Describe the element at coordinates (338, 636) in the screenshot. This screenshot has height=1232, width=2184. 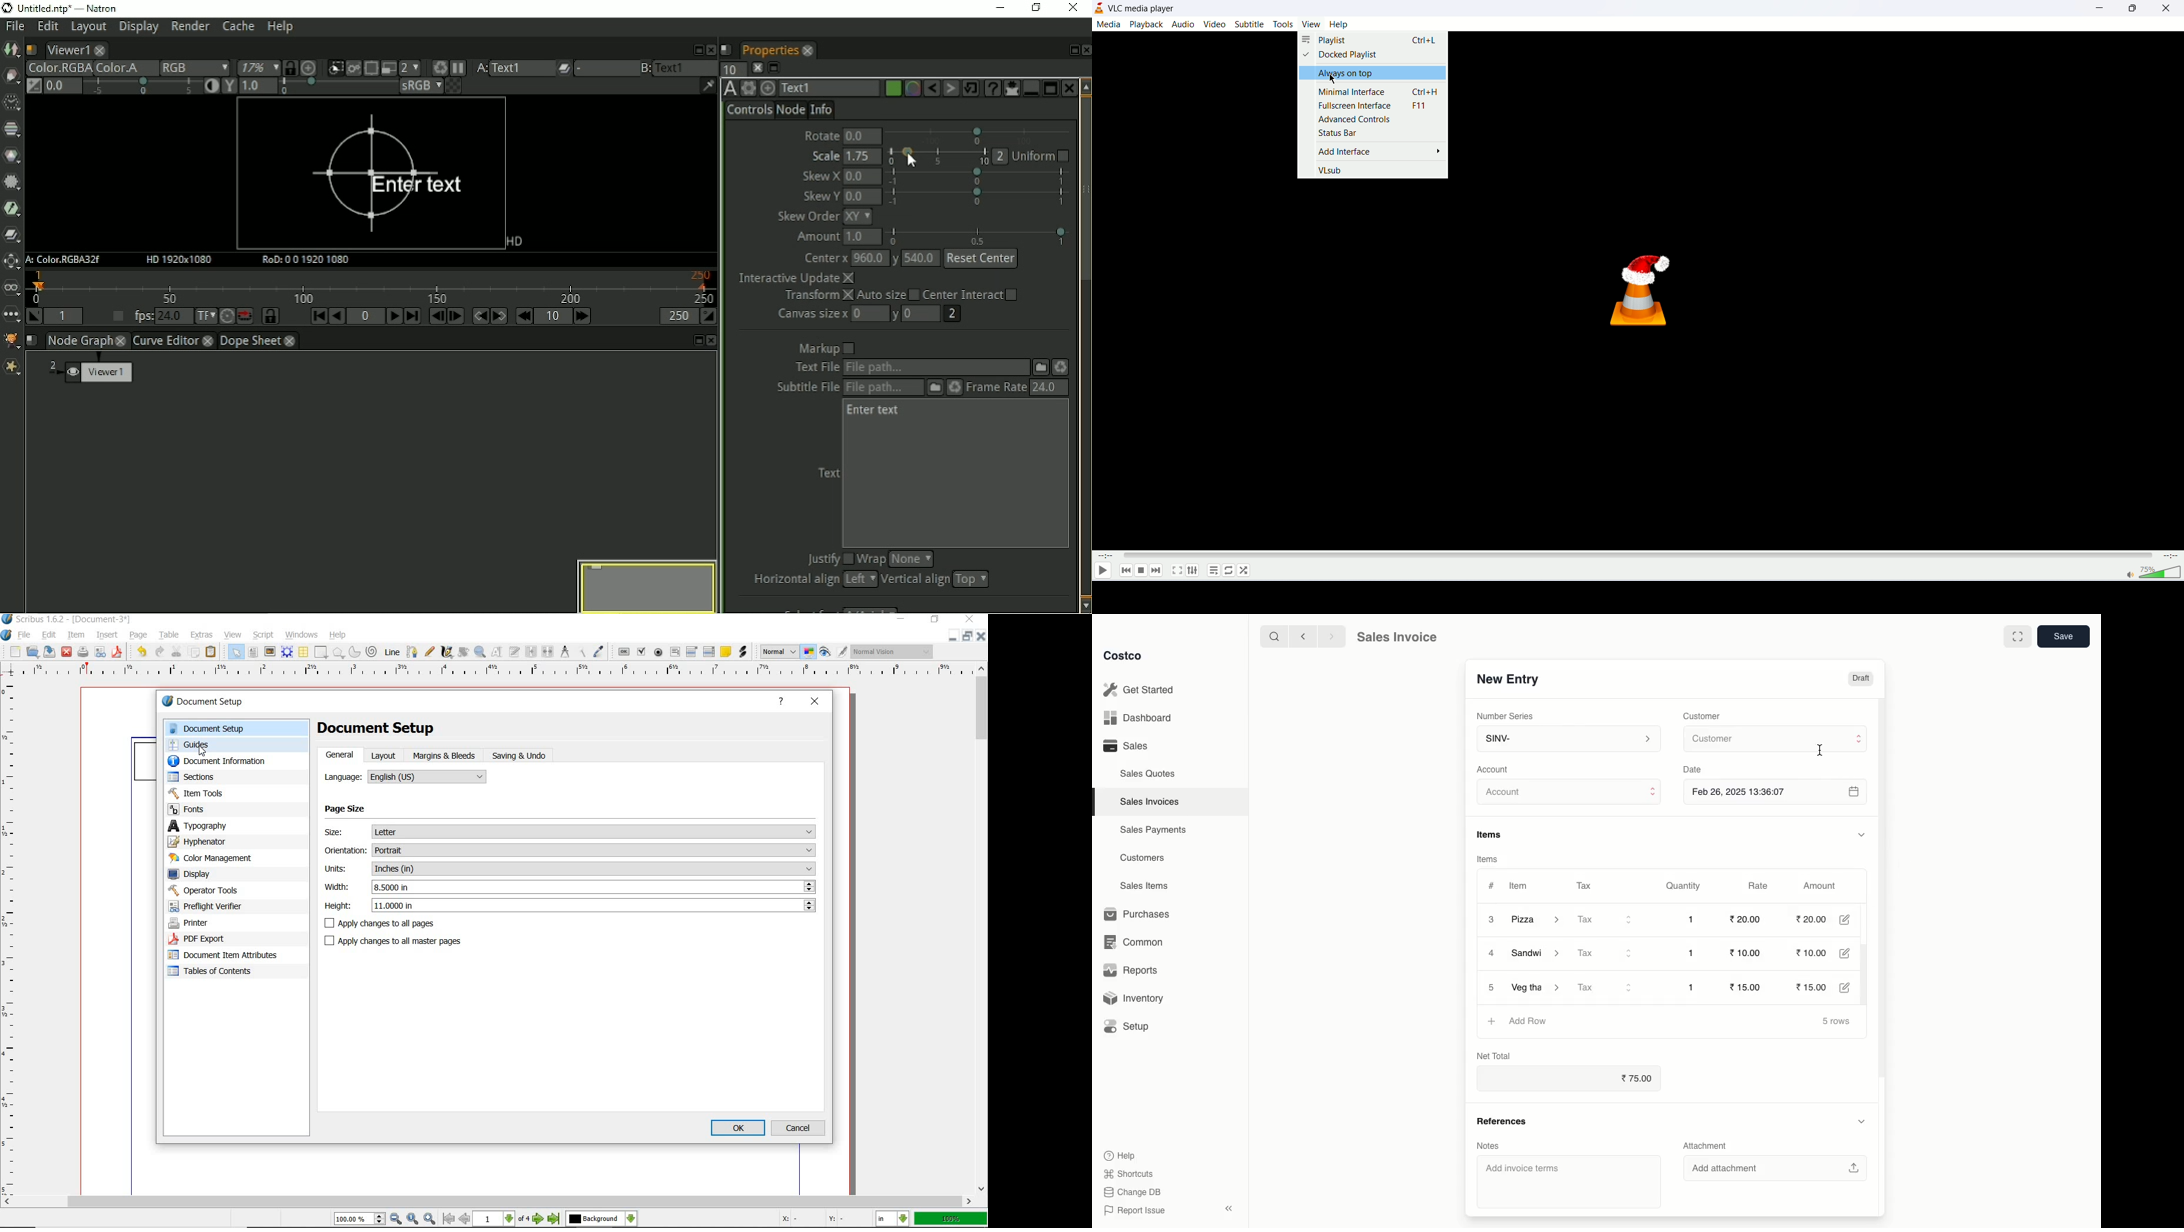
I see `help` at that location.